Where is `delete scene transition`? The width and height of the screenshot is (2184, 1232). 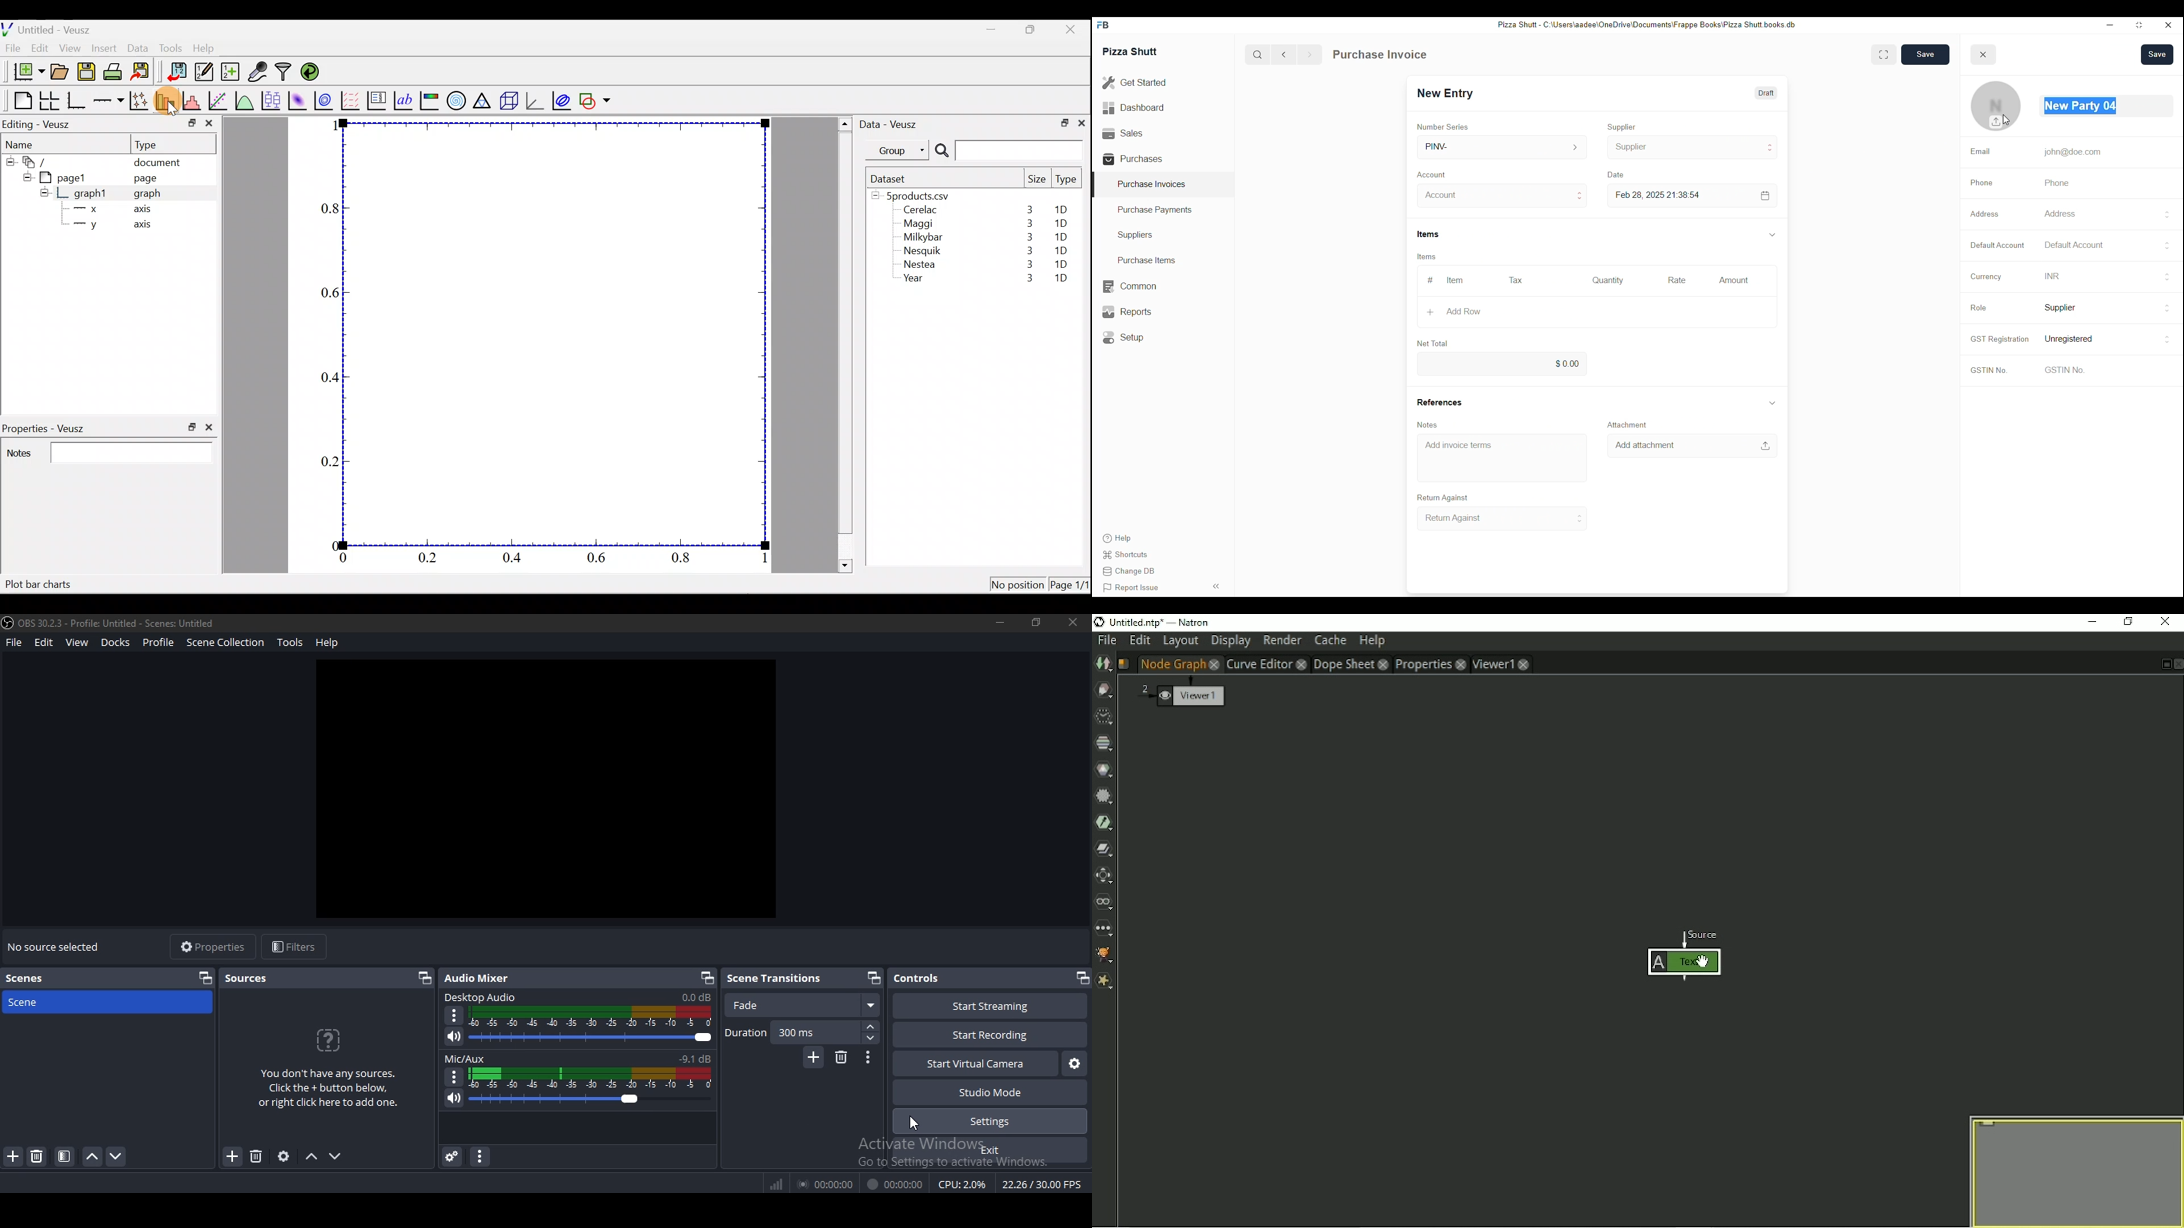
delete scene transition is located at coordinates (841, 1058).